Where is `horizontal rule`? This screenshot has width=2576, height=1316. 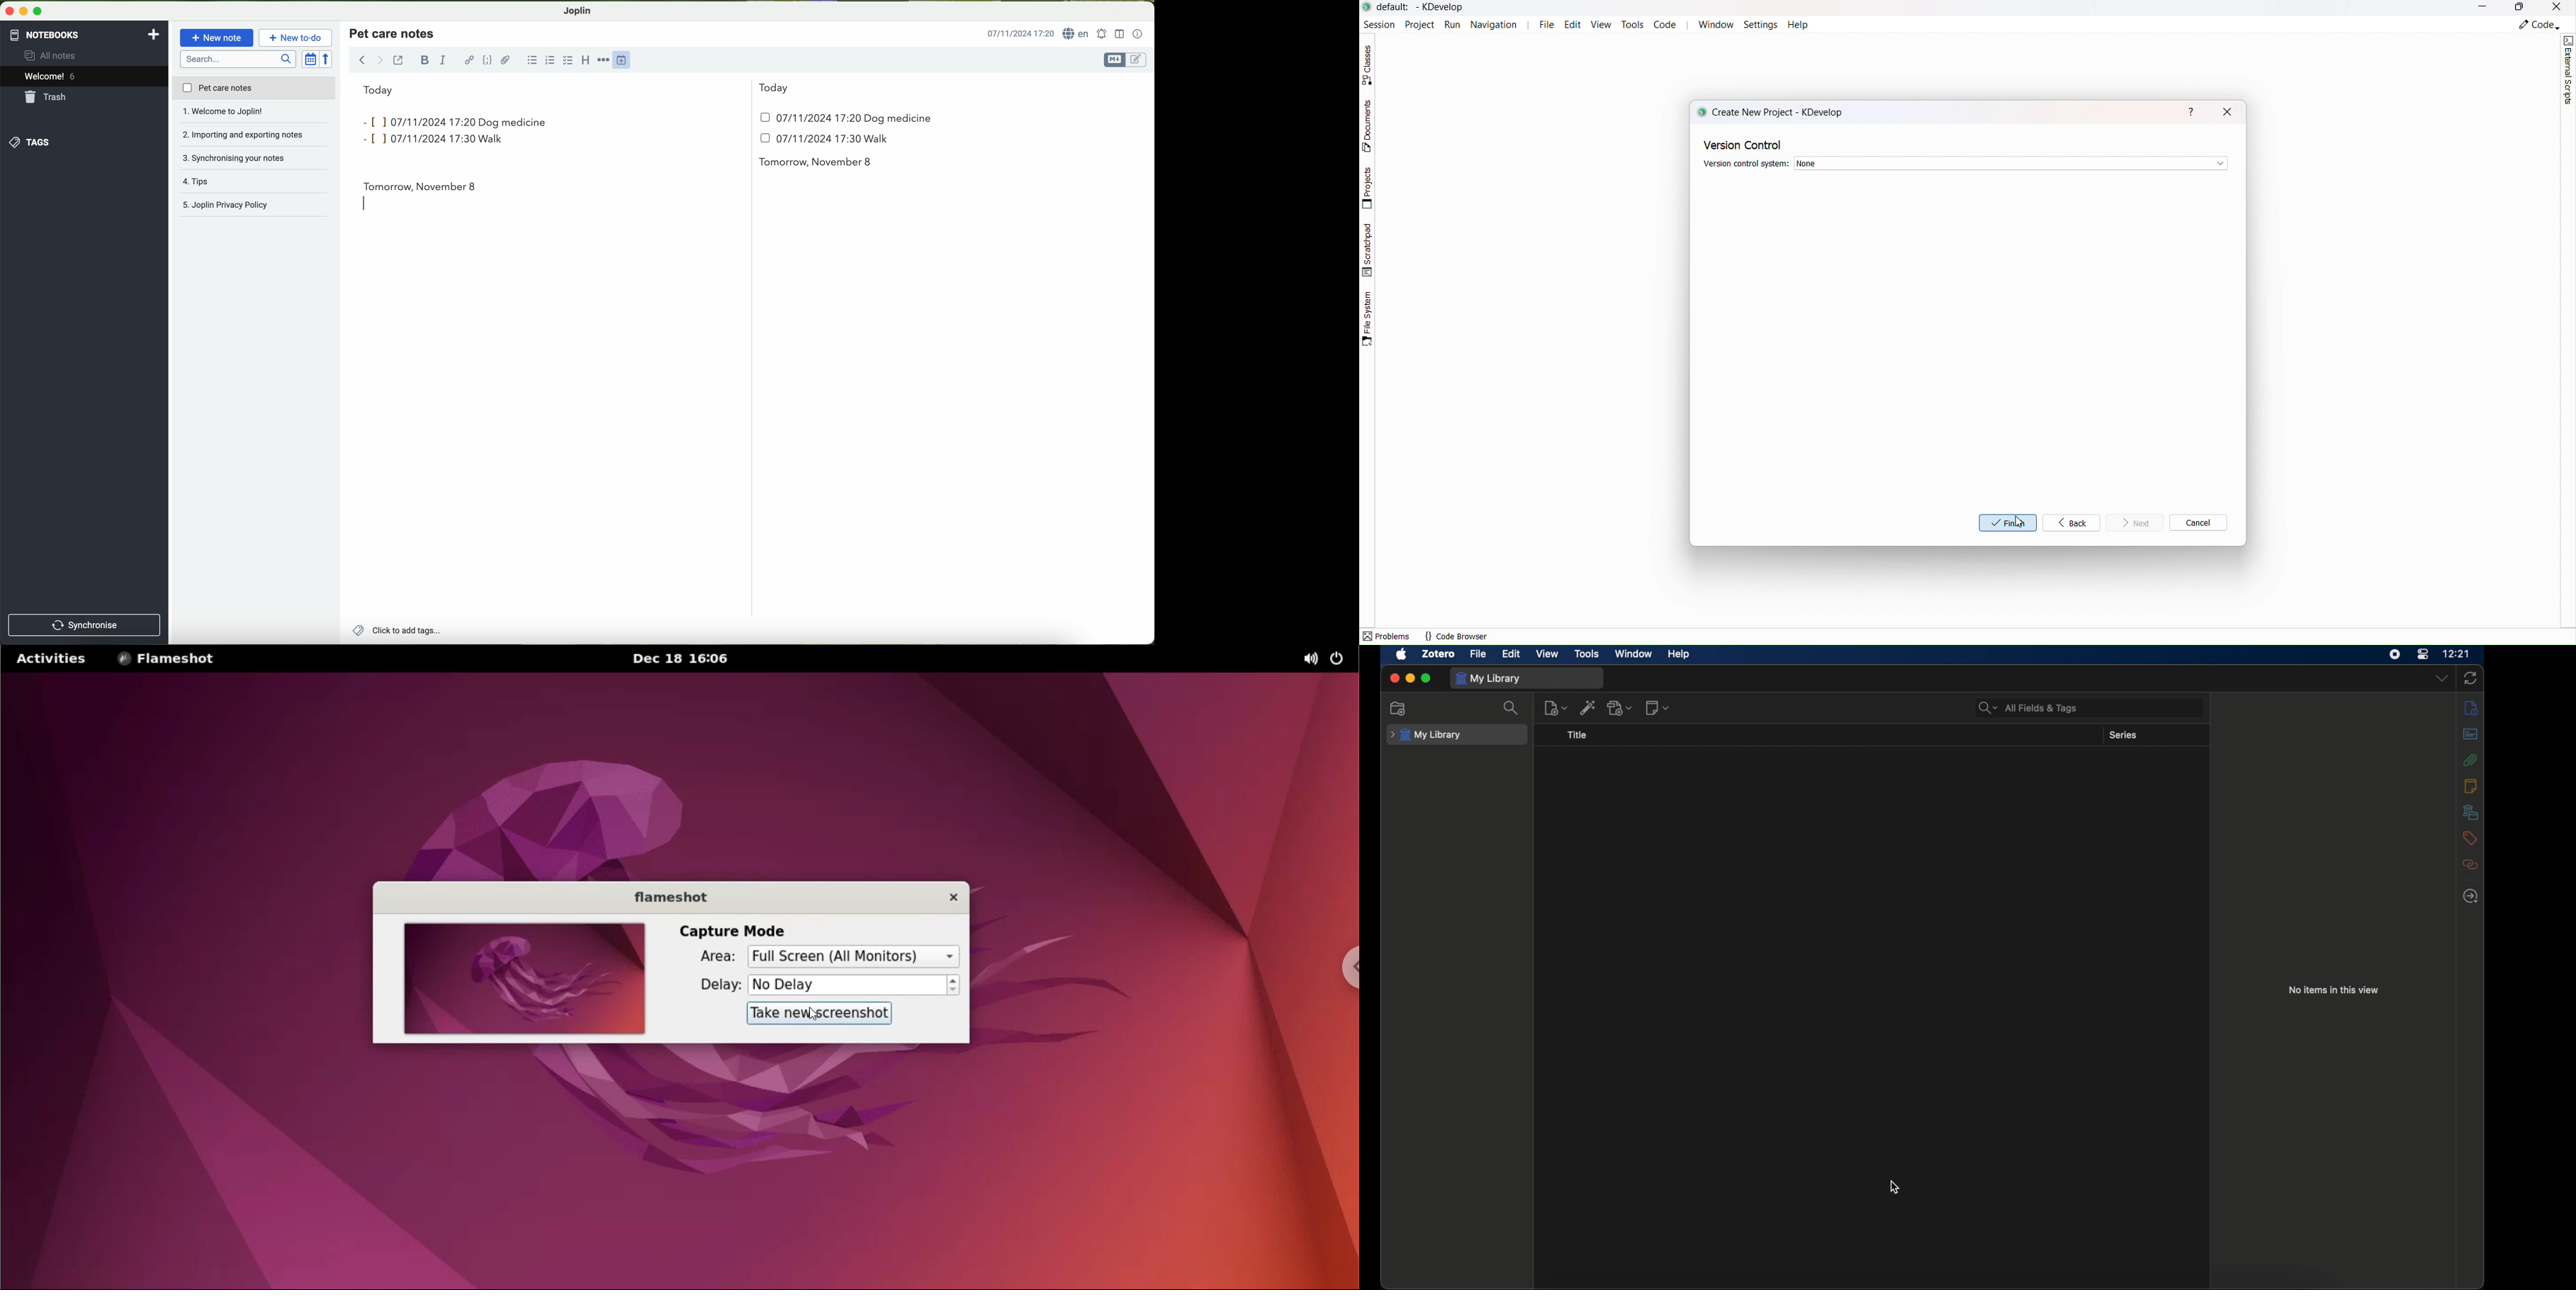
horizontal rule is located at coordinates (605, 60).